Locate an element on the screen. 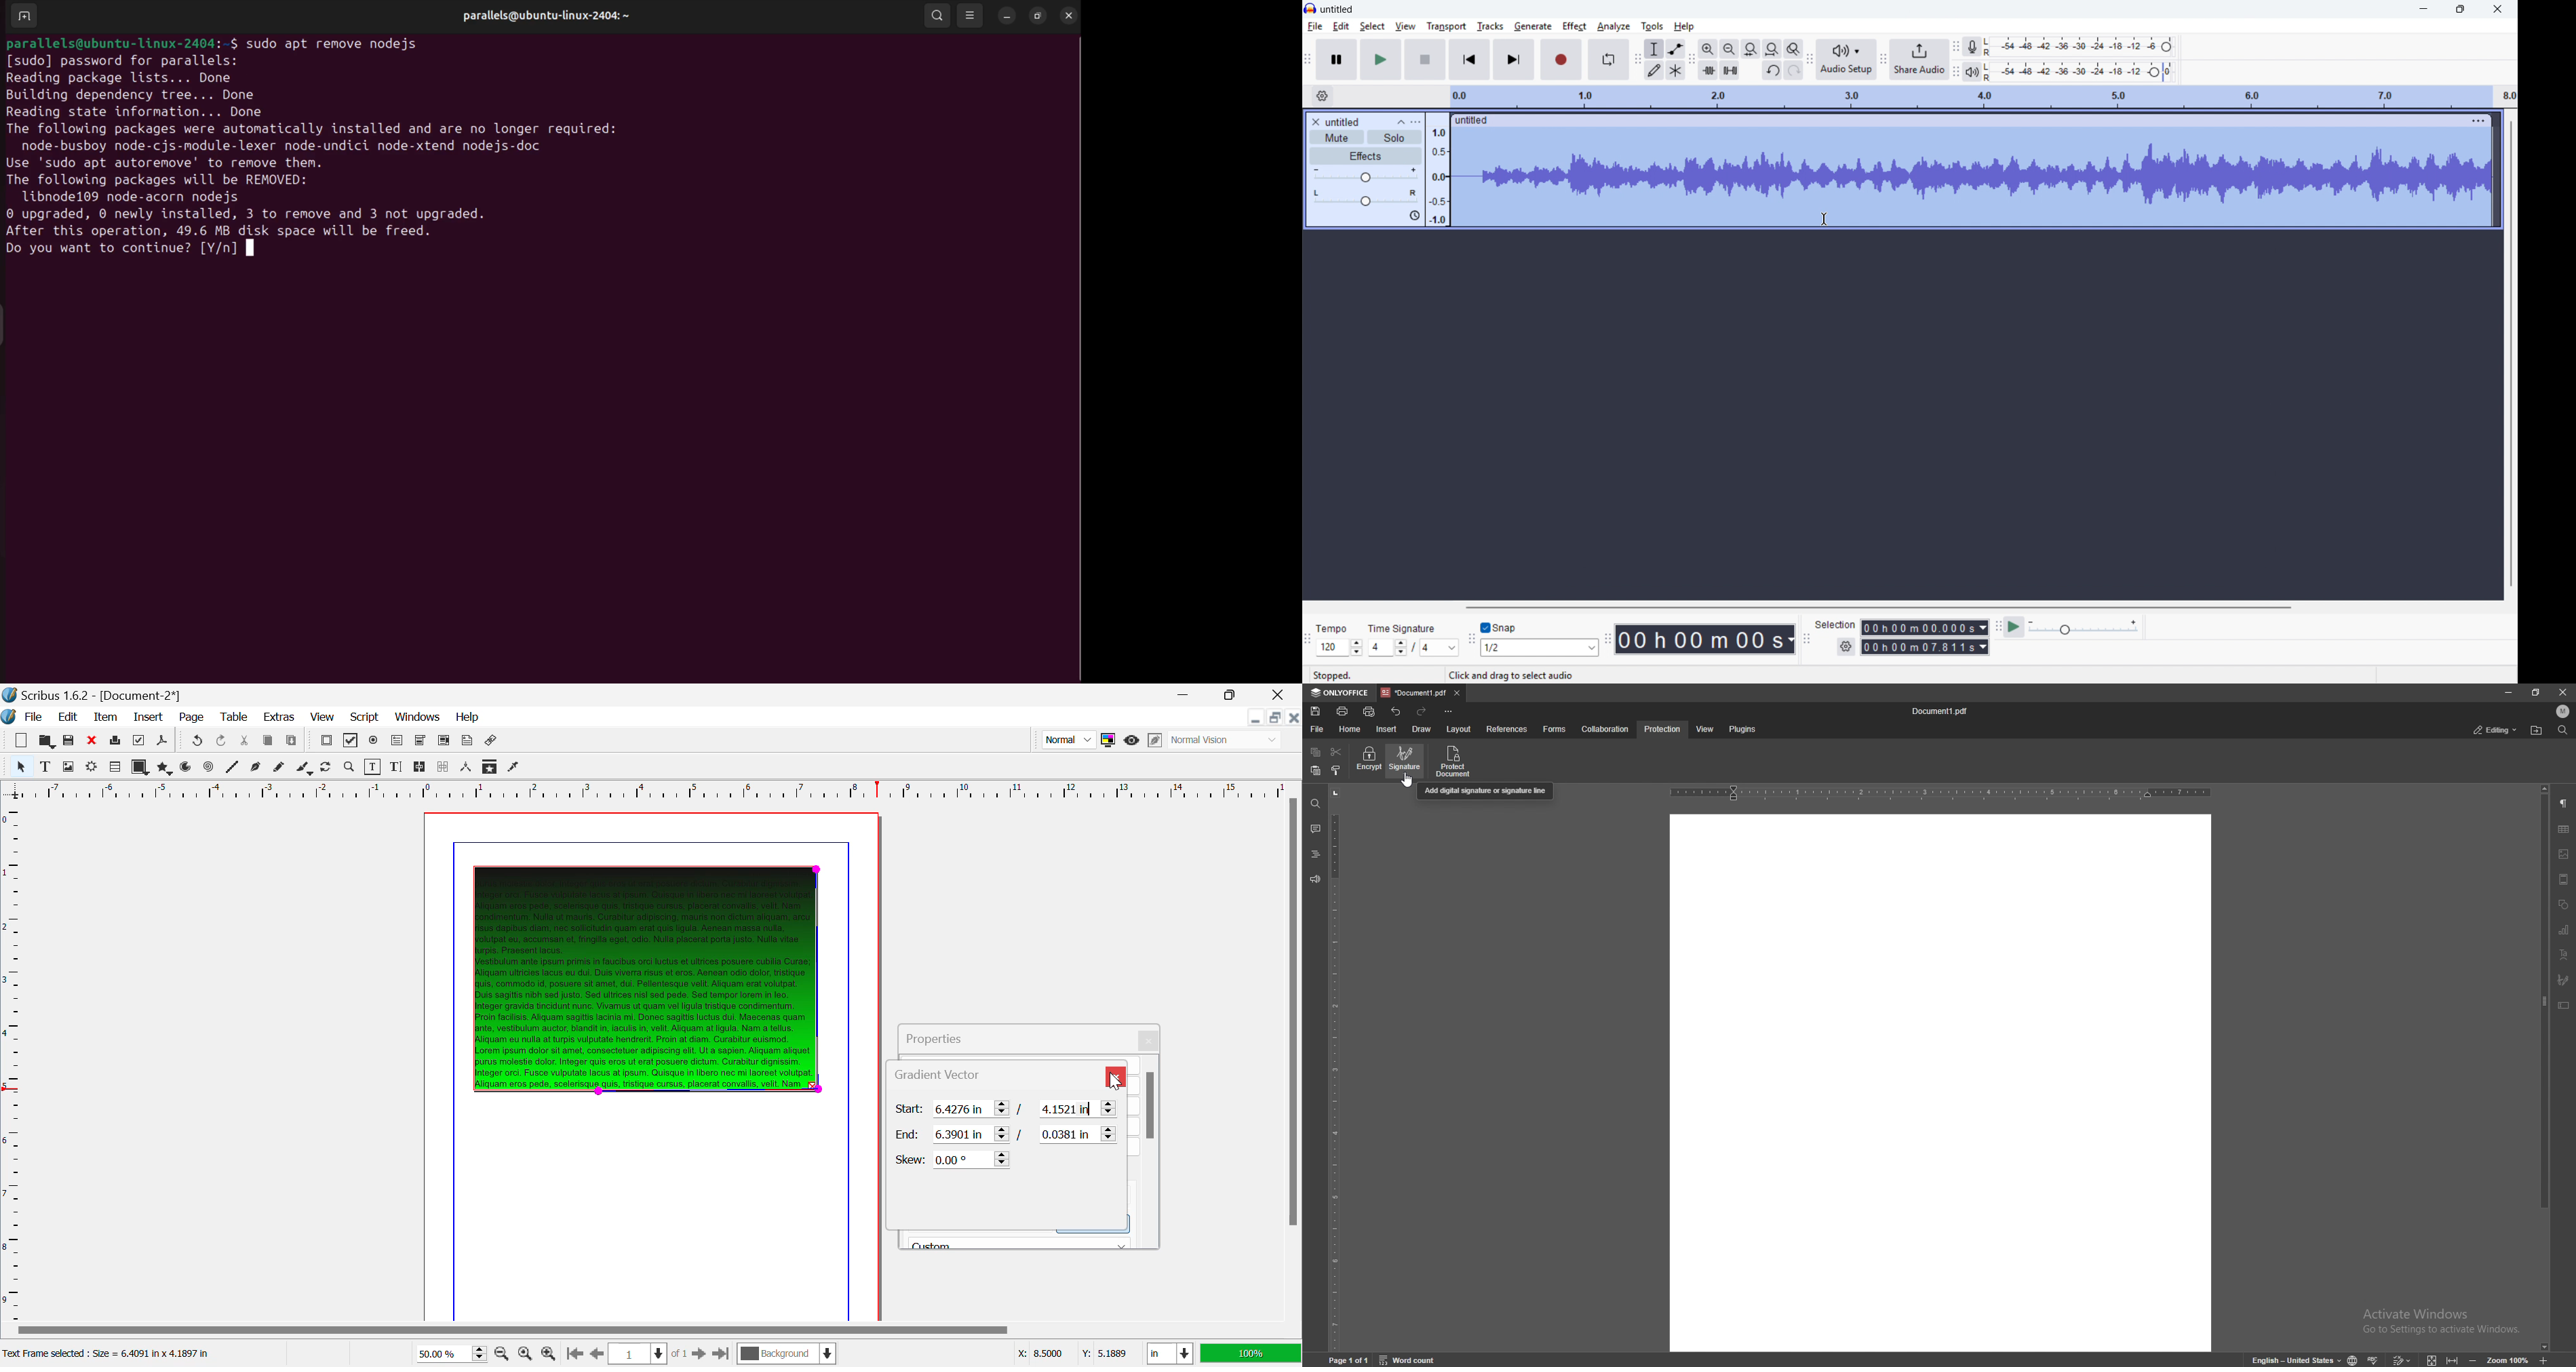 The image size is (2576, 1372). customize toolbar is located at coordinates (1448, 711).